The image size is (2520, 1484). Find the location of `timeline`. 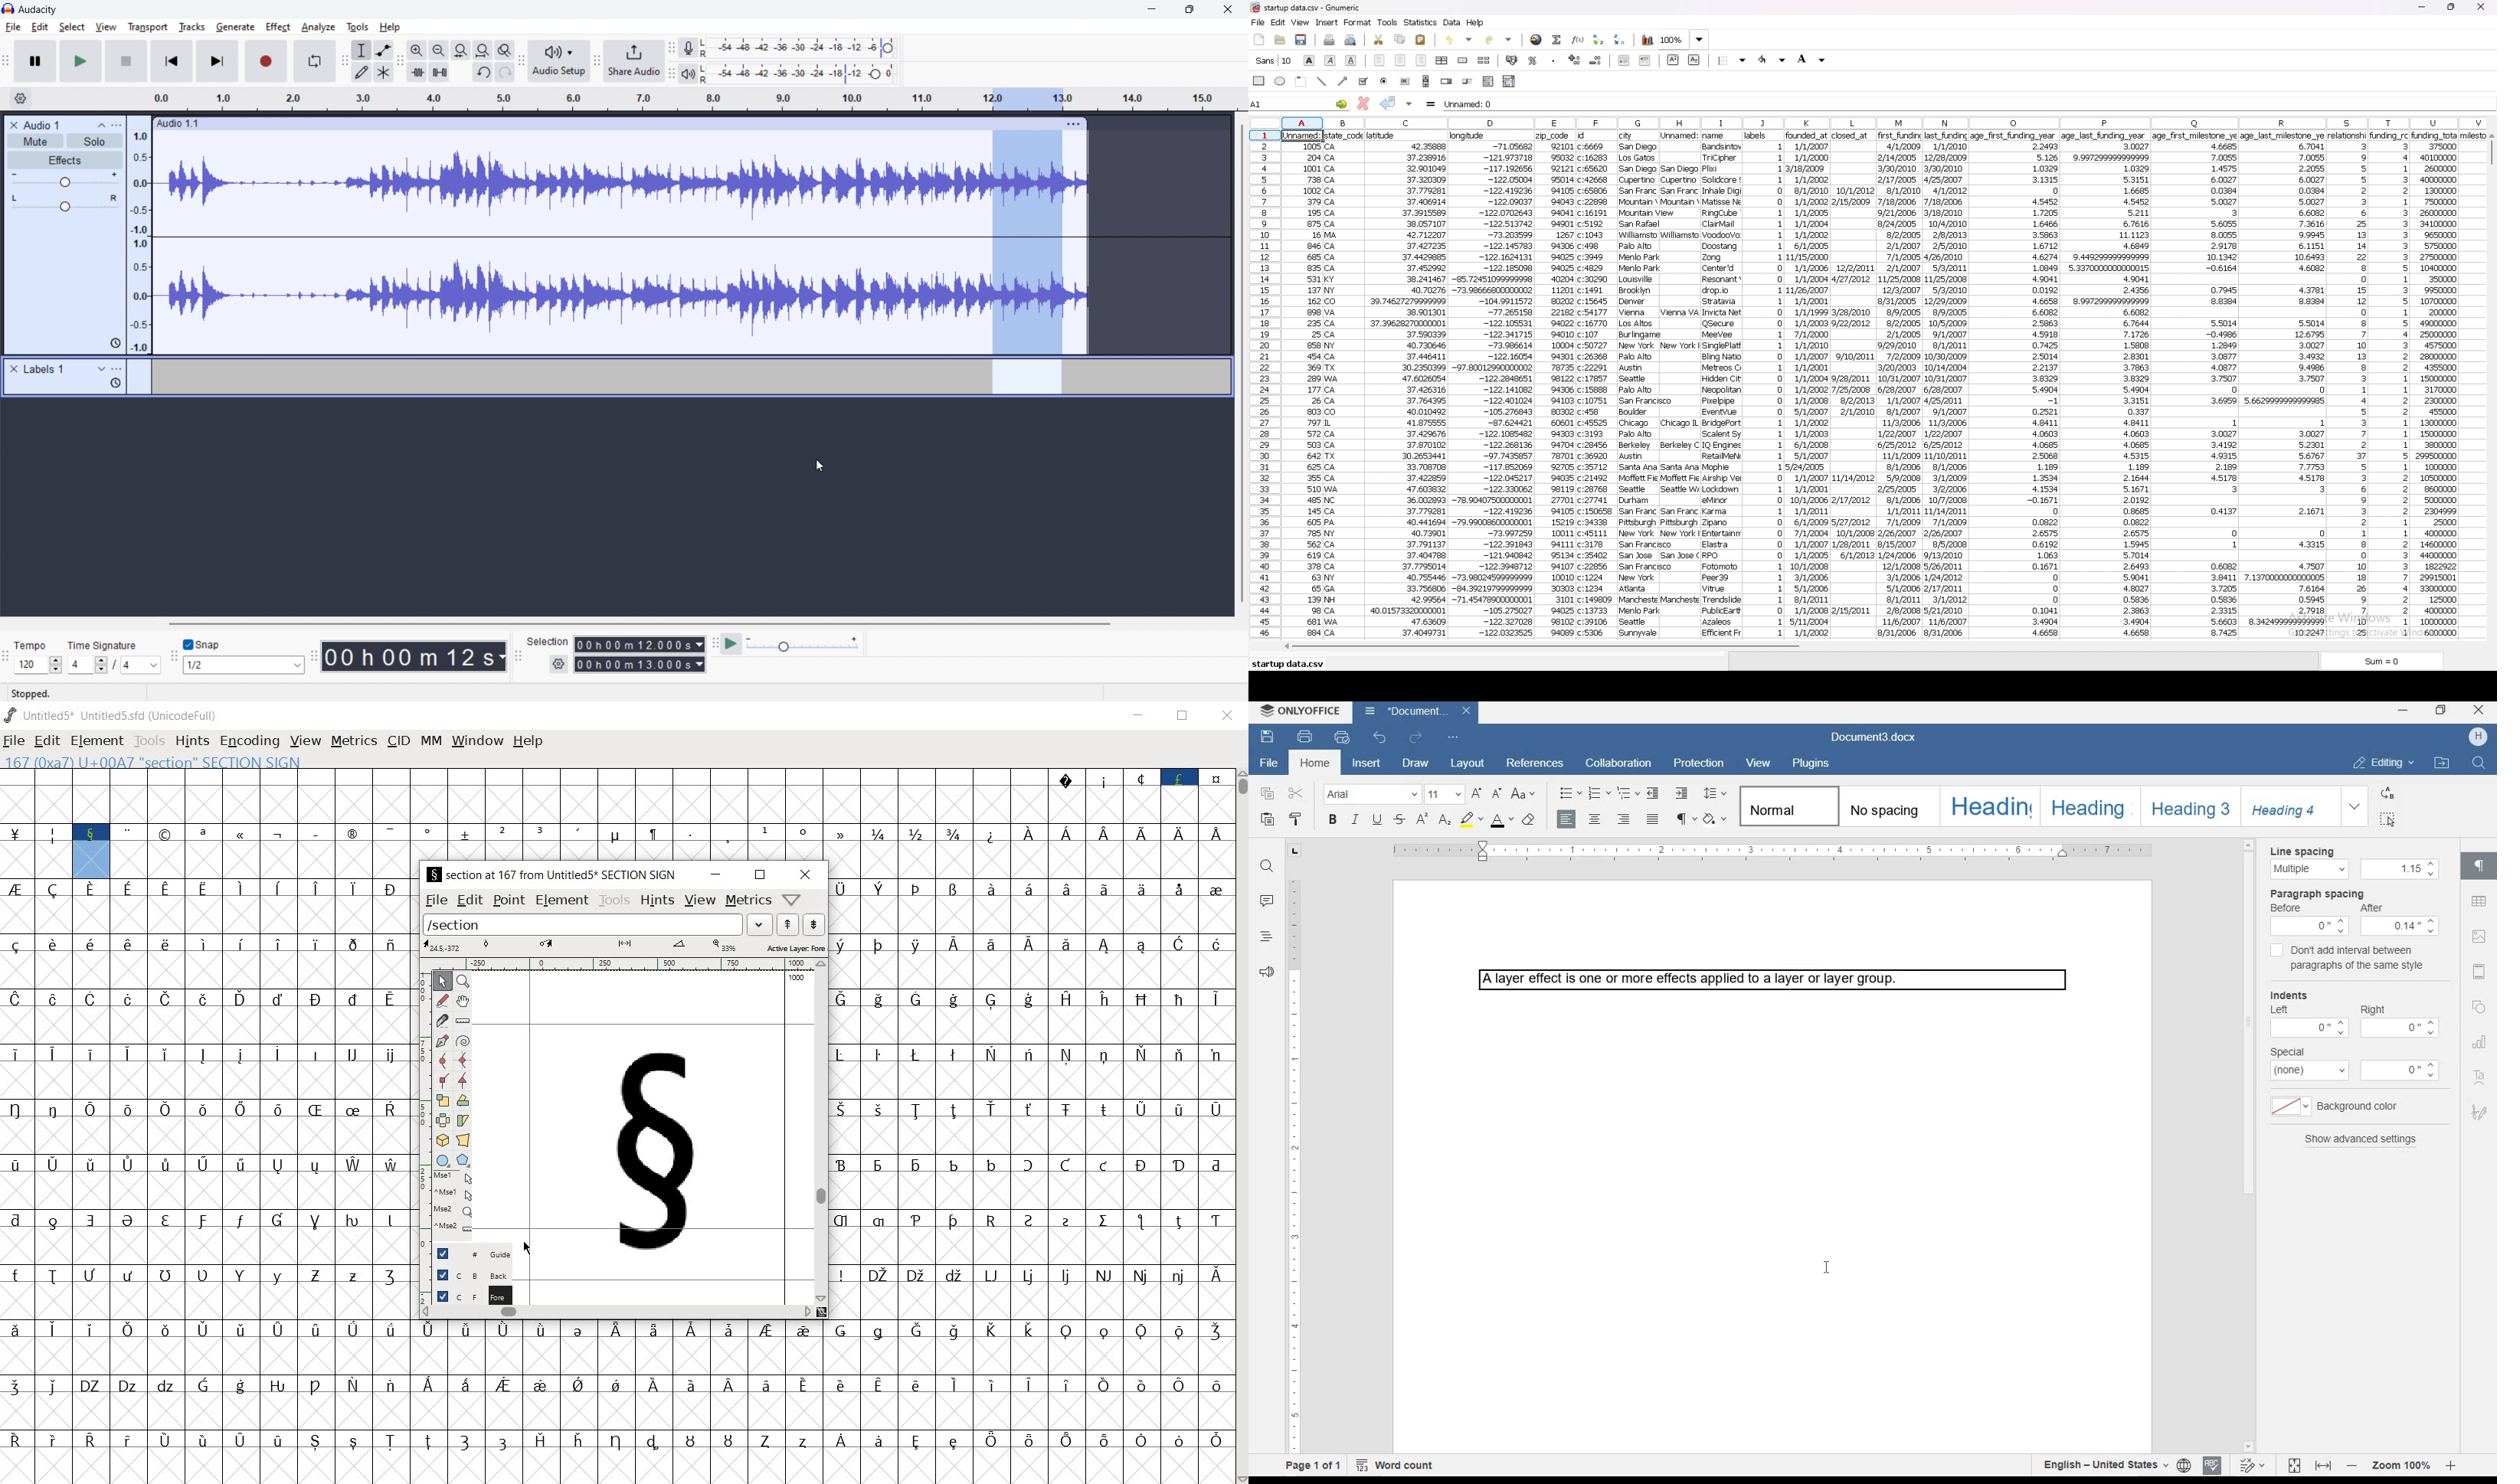

timeline is located at coordinates (693, 99).